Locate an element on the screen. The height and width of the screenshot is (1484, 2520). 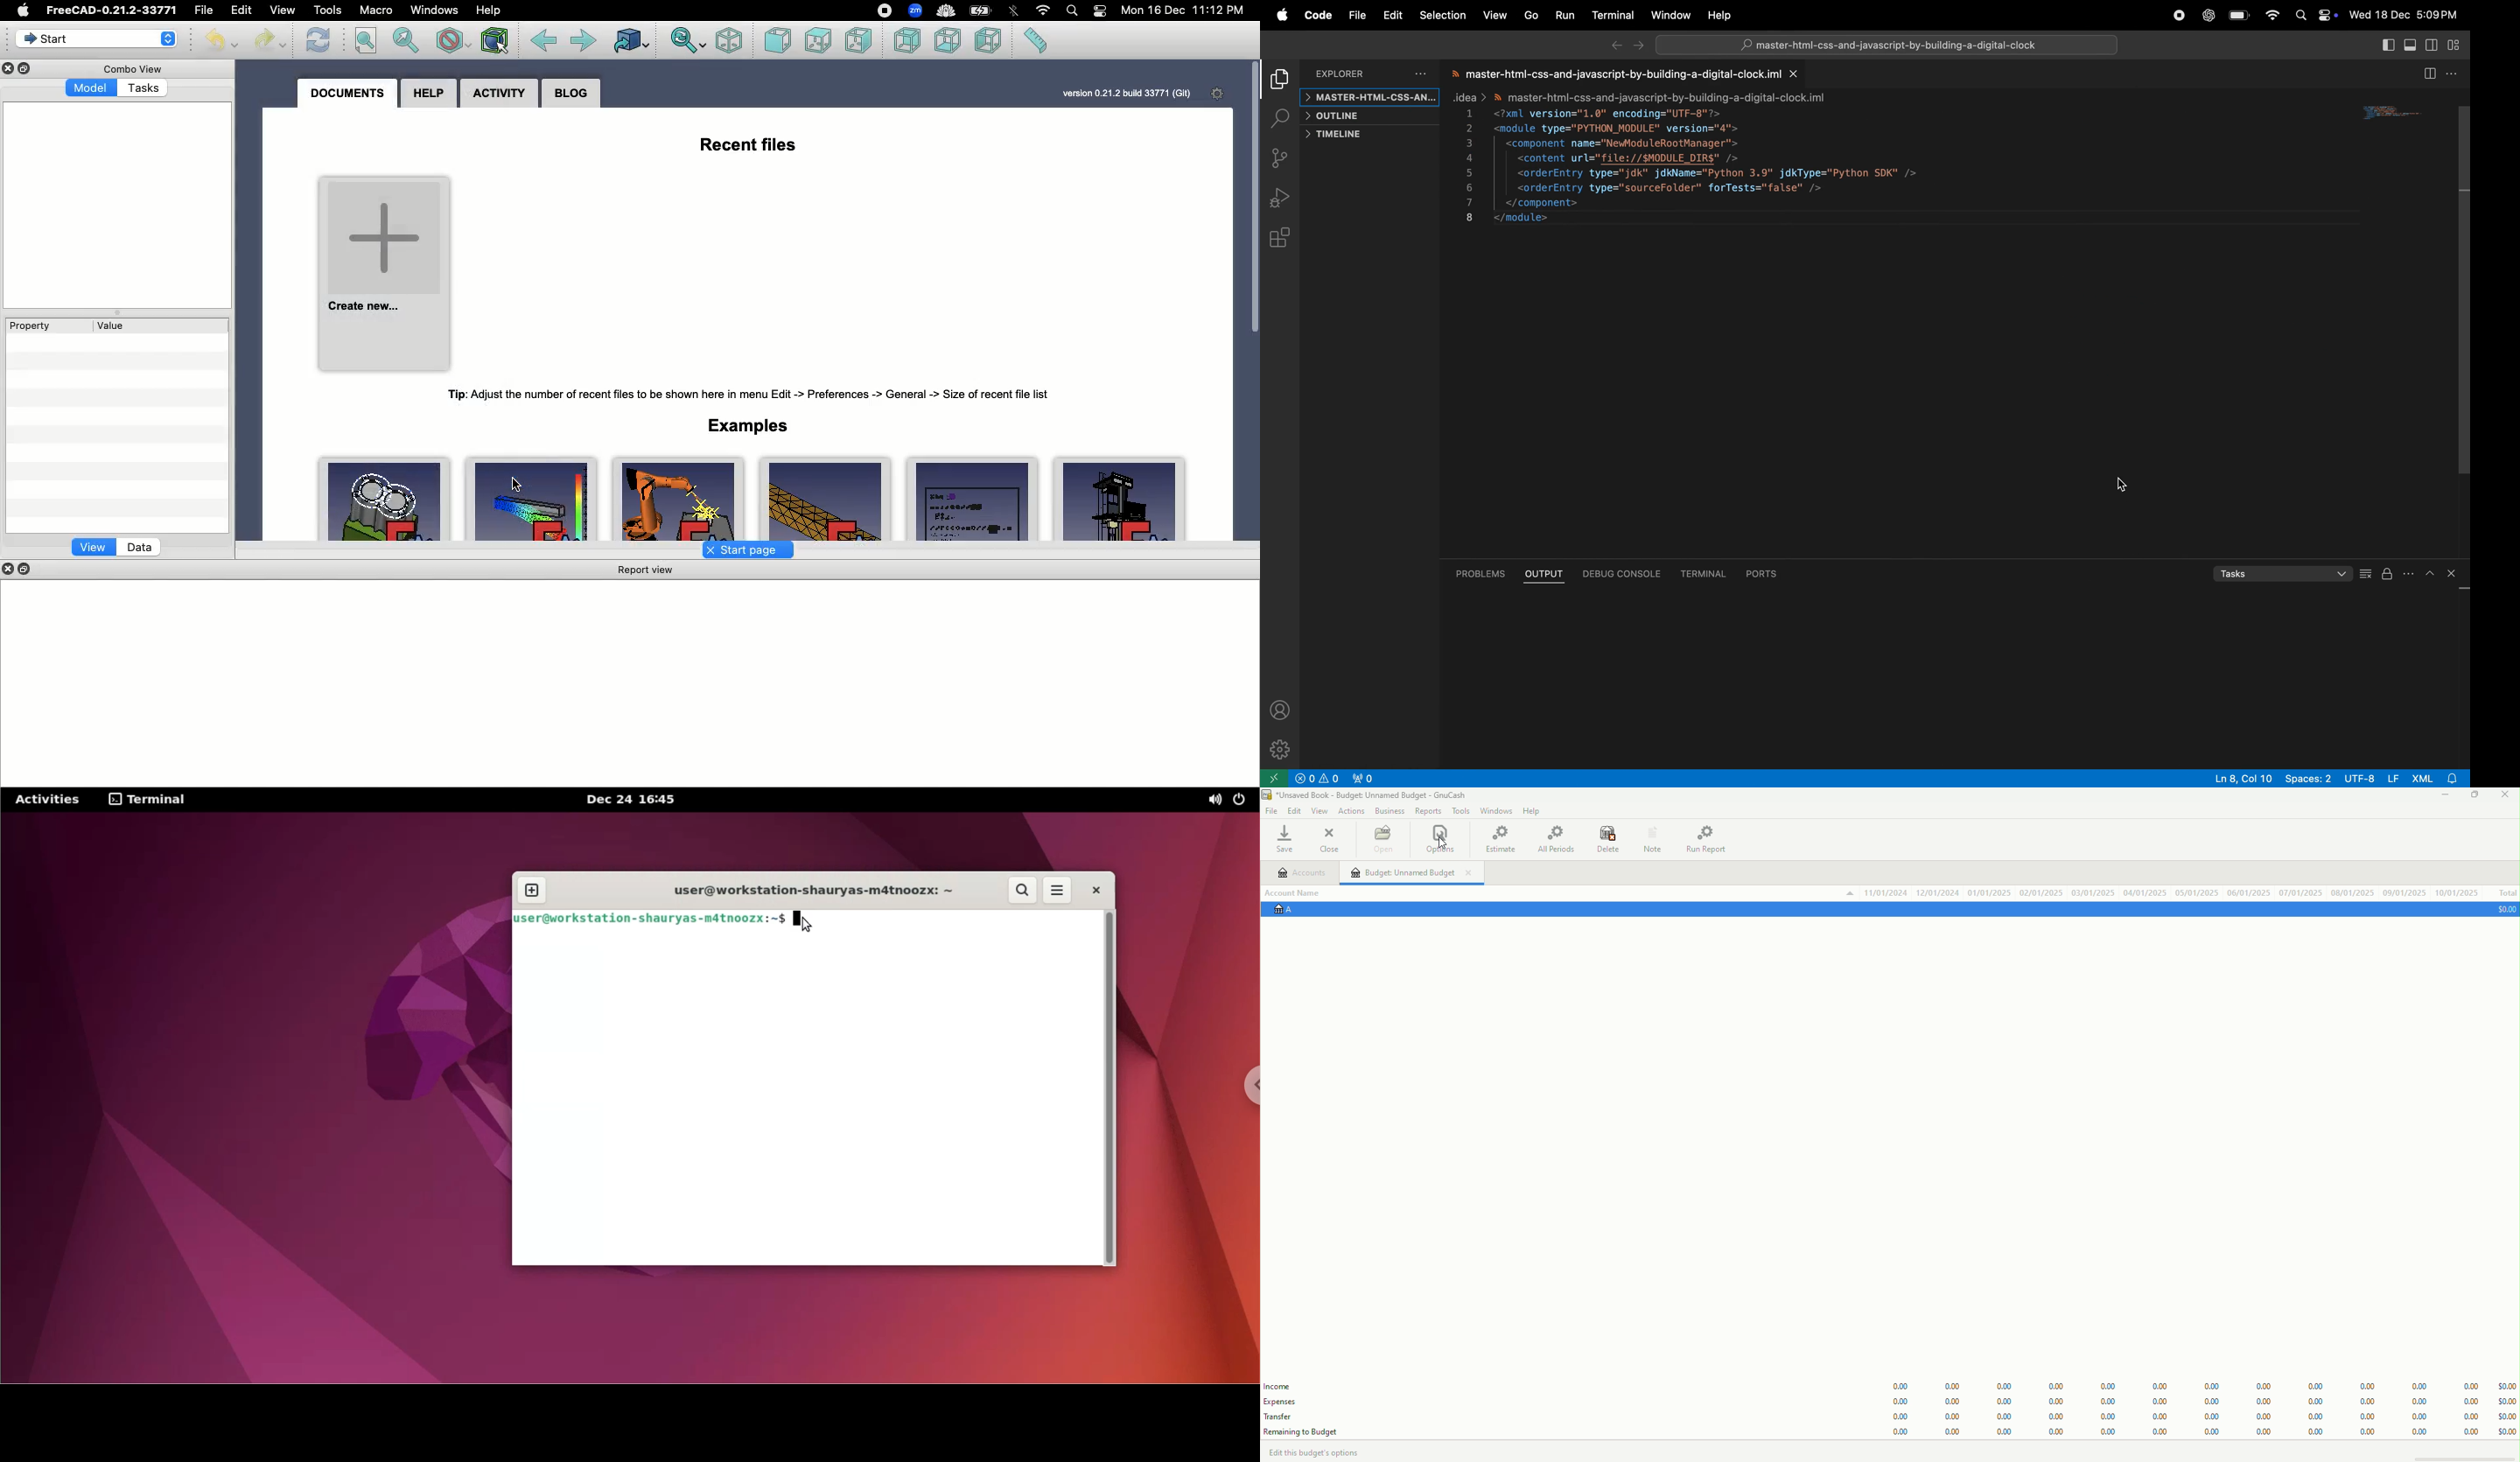
Notification  is located at coordinates (1101, 14).